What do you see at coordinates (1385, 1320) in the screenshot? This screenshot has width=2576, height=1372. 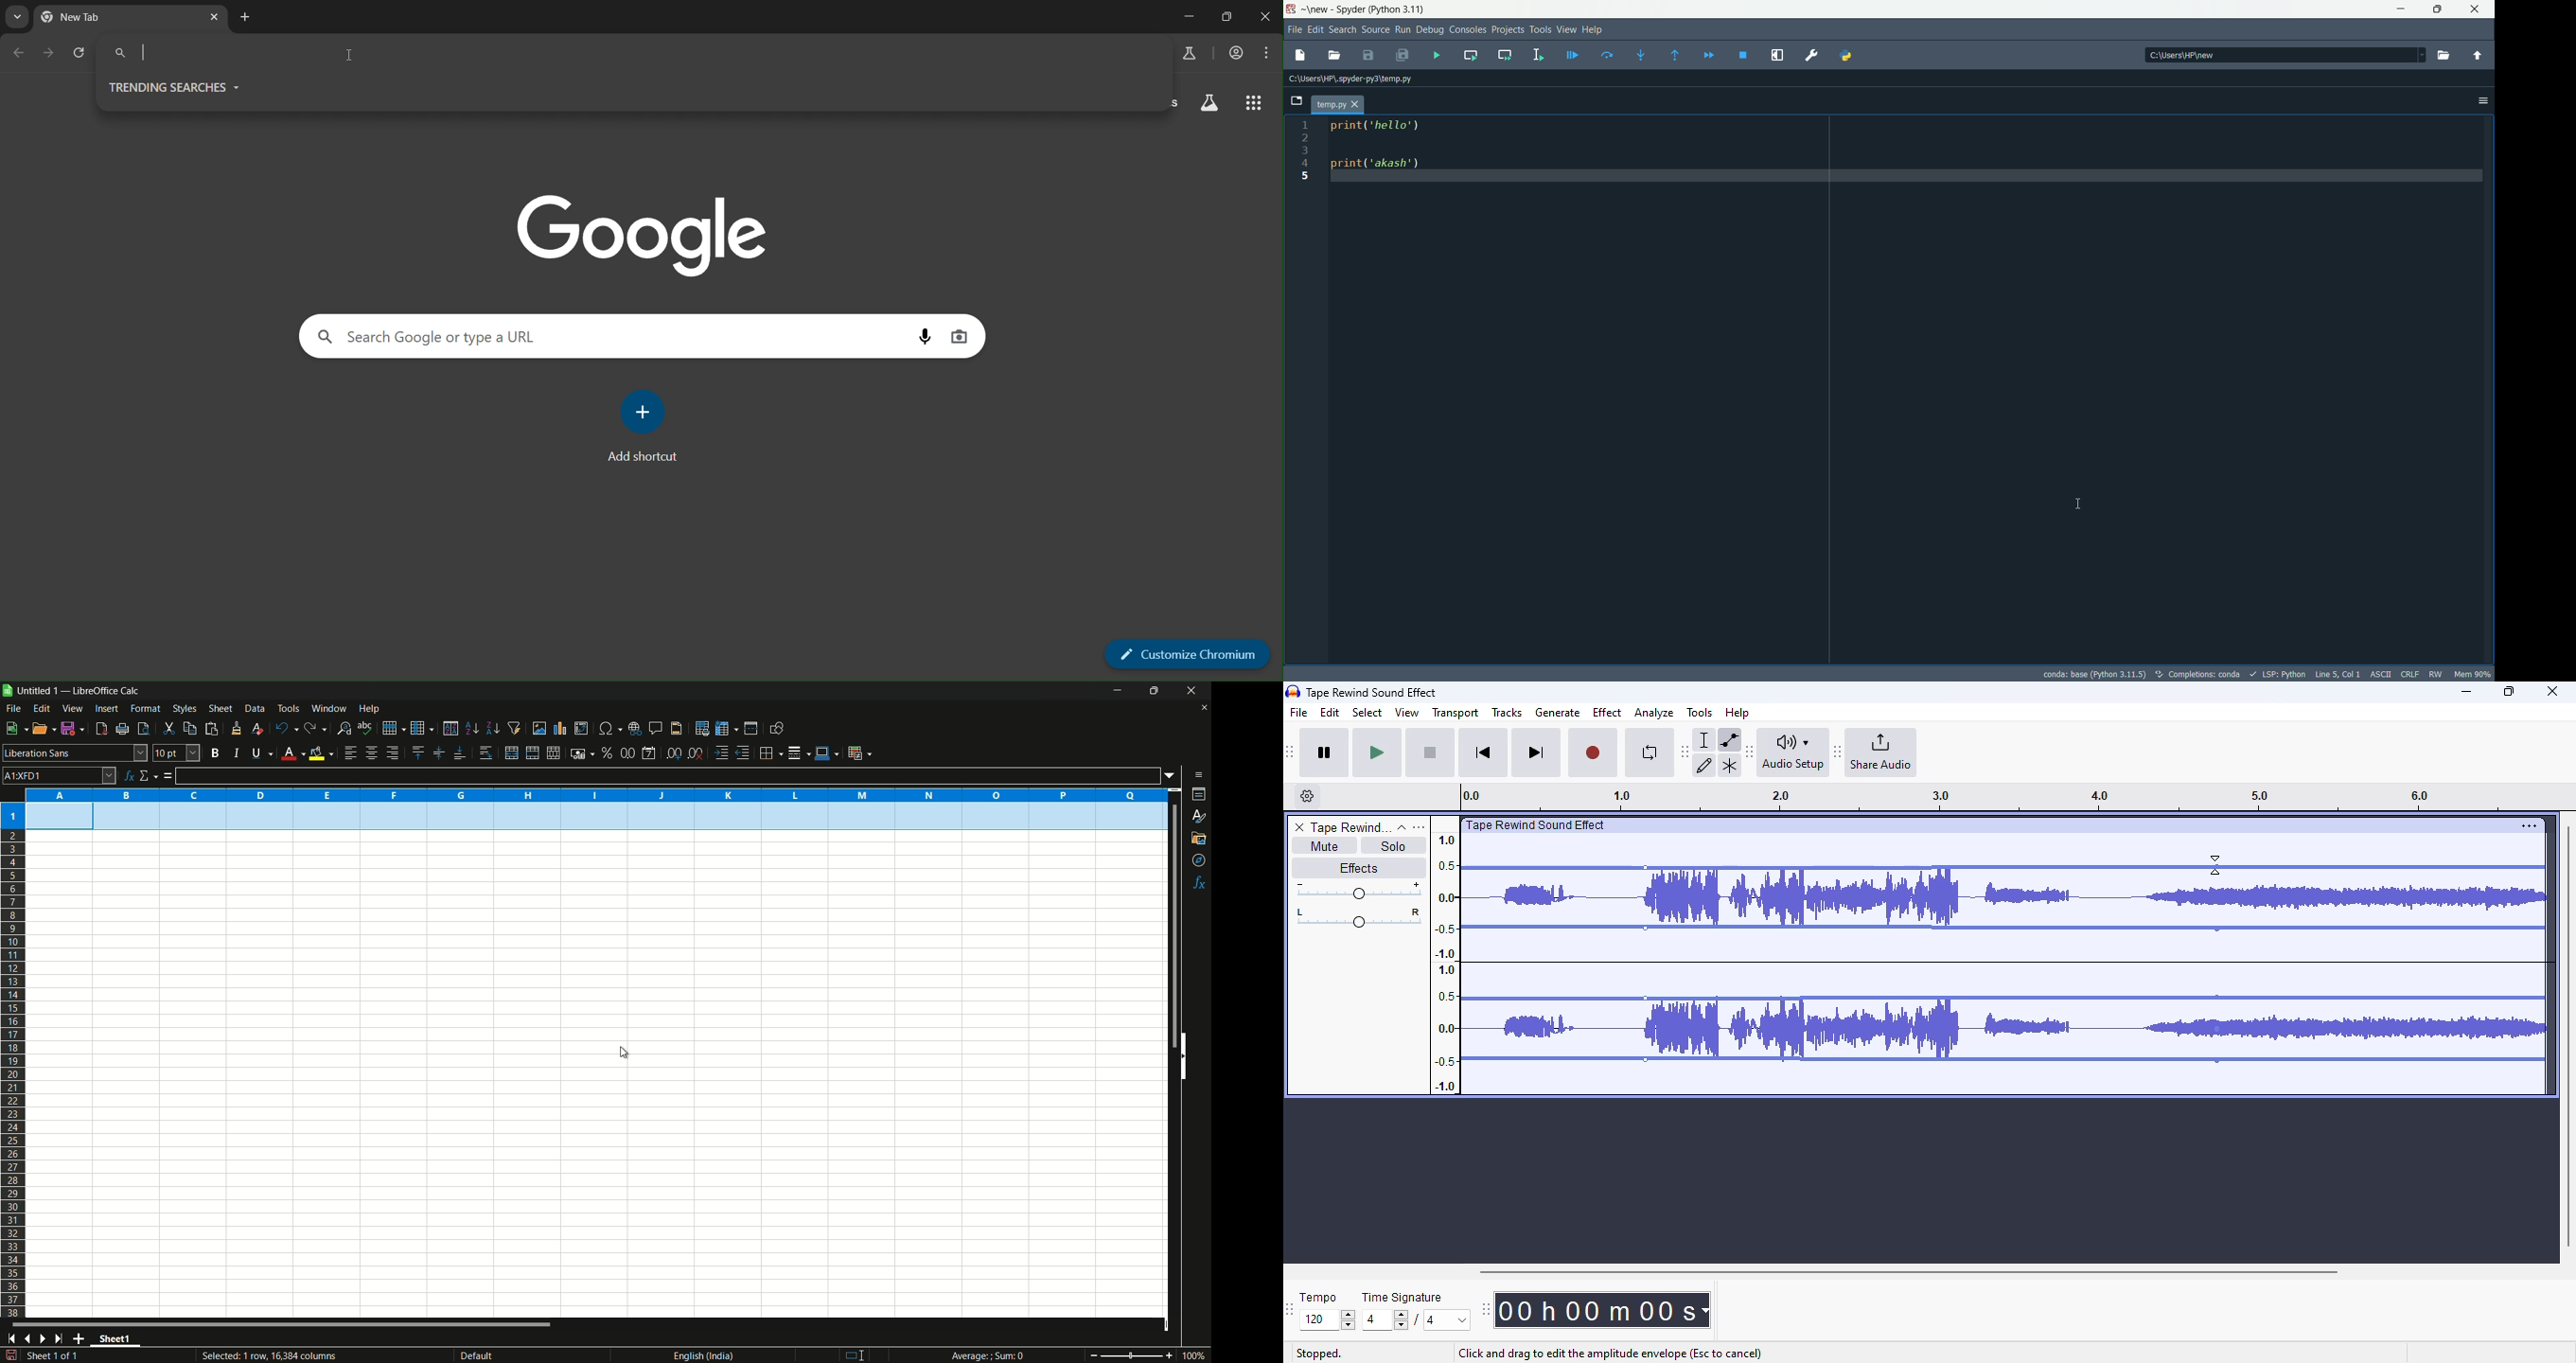 I see `Input for time signature` at bounding box center [1385, 1320].